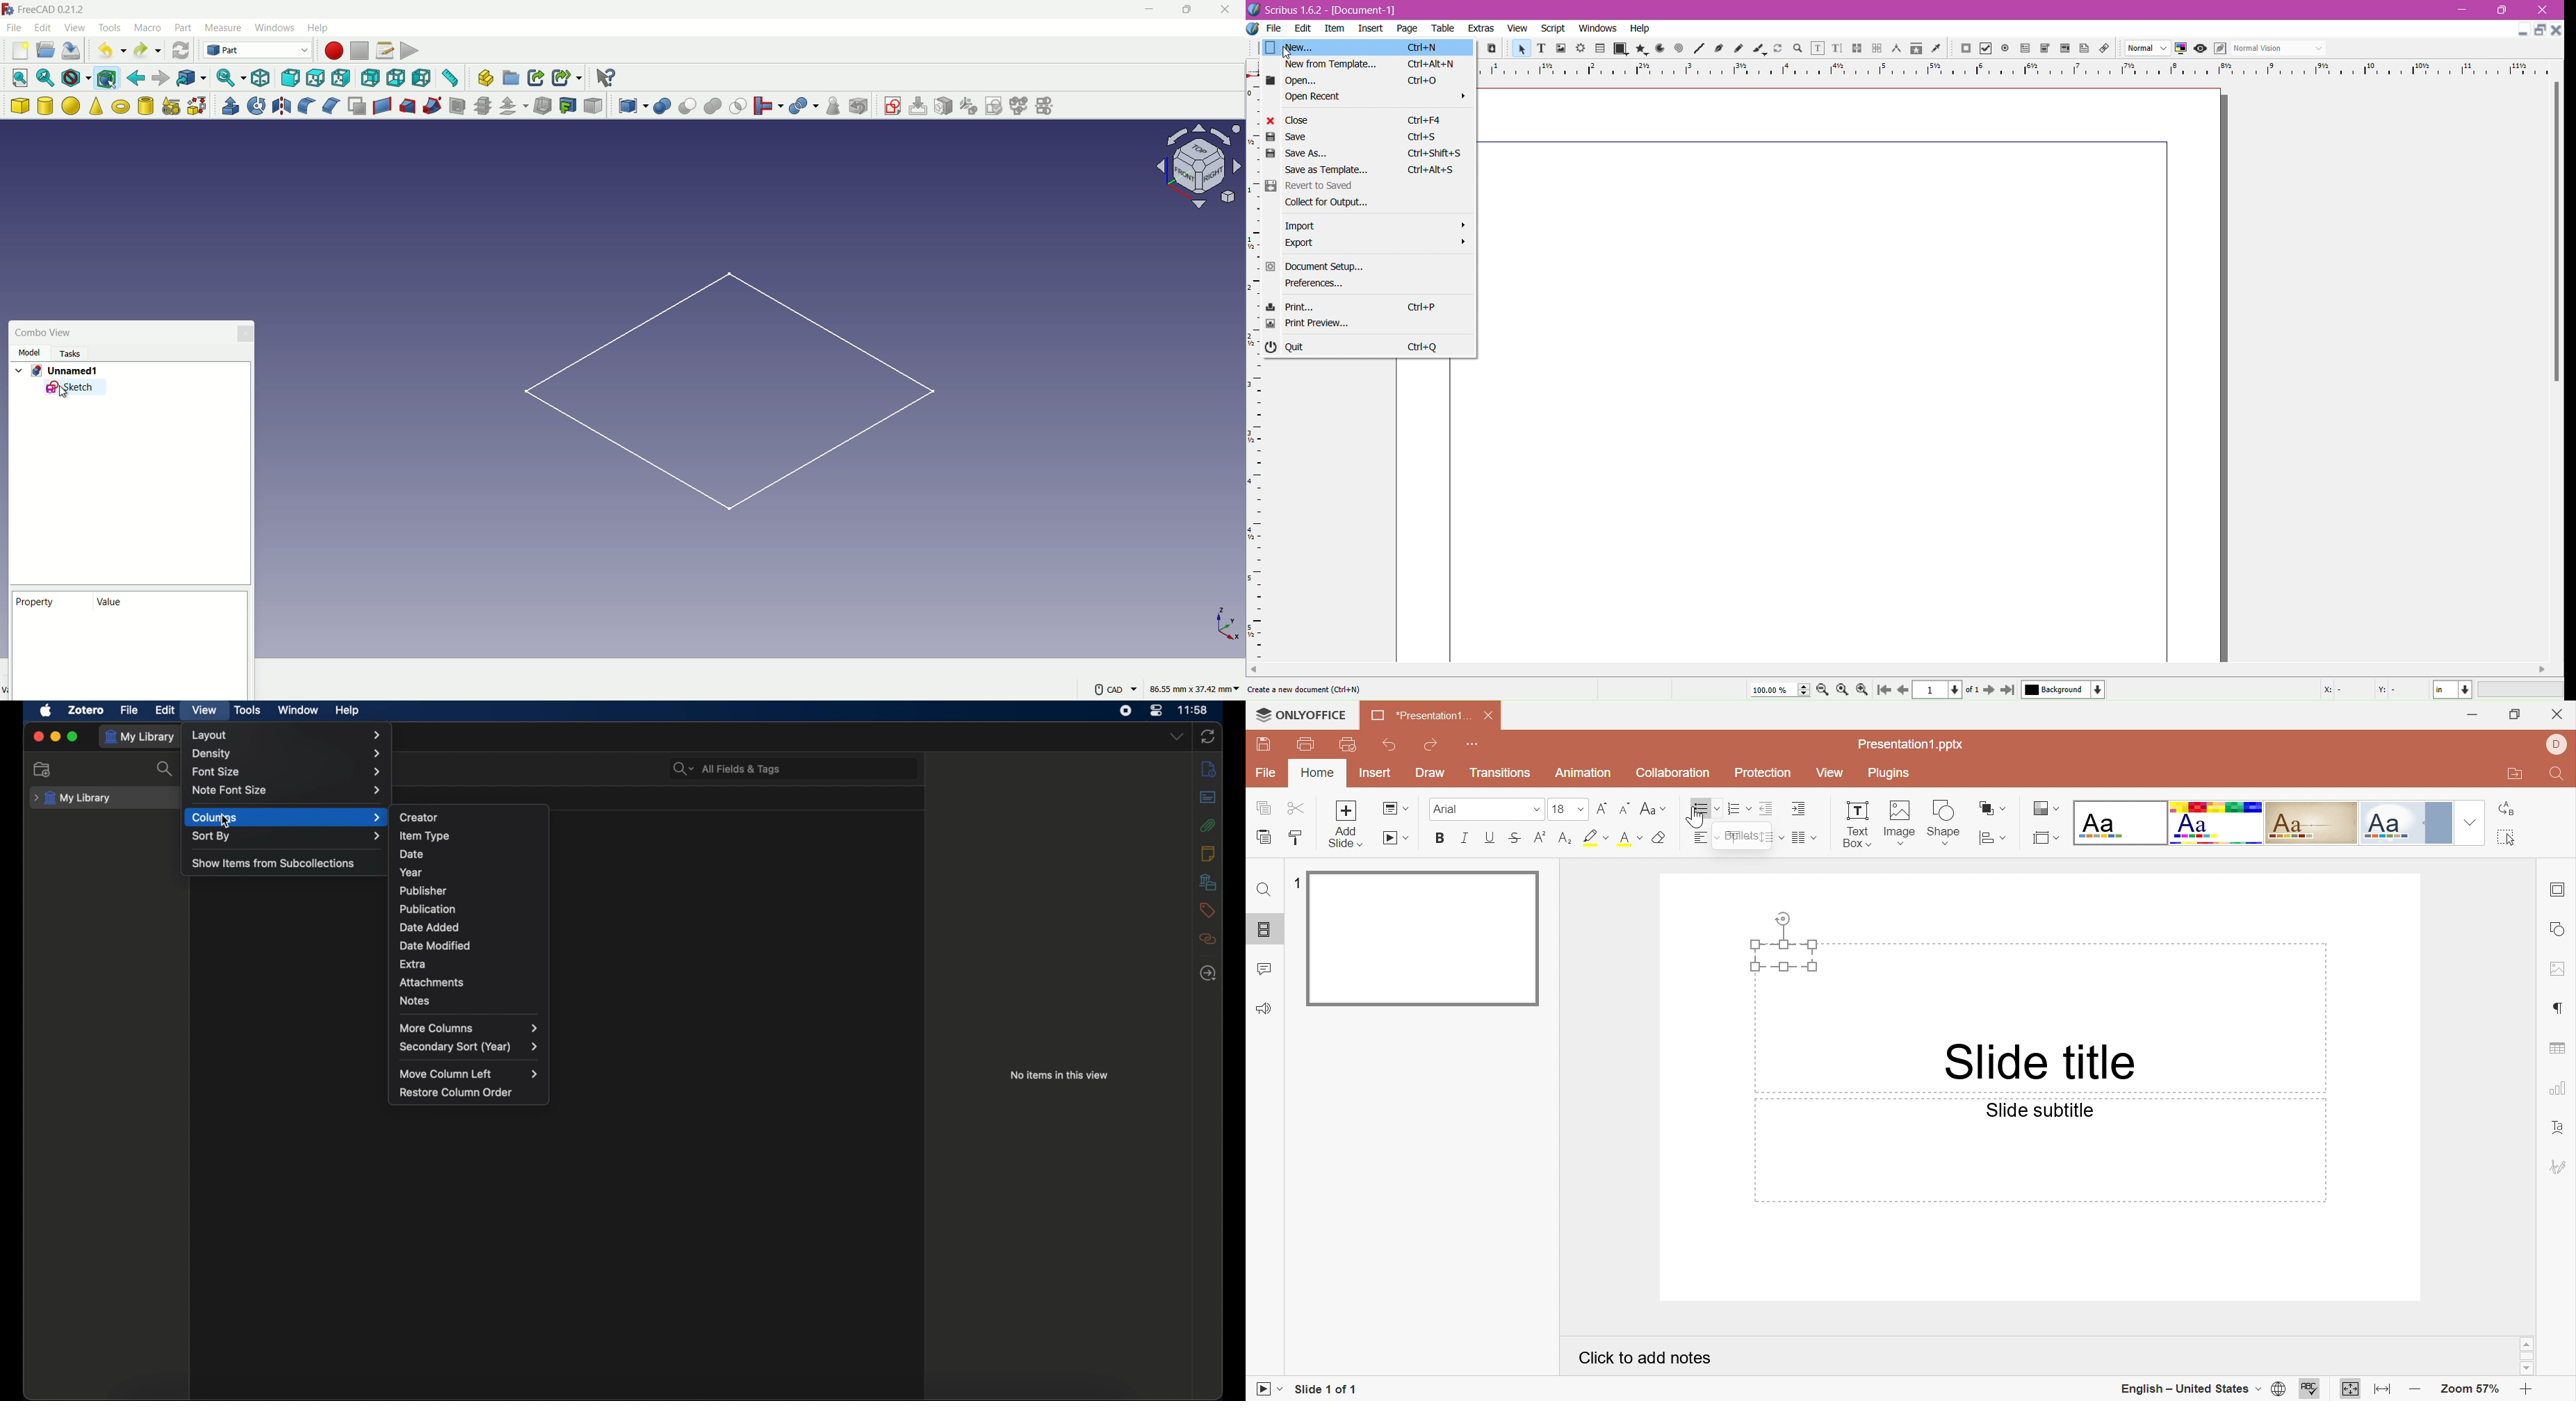 This screenshot has width=2576, height=1428. What do you see at coordinates (1624, 808) in the screenshot?
I see `Decrement font size` at bounding box center [1624, 808].